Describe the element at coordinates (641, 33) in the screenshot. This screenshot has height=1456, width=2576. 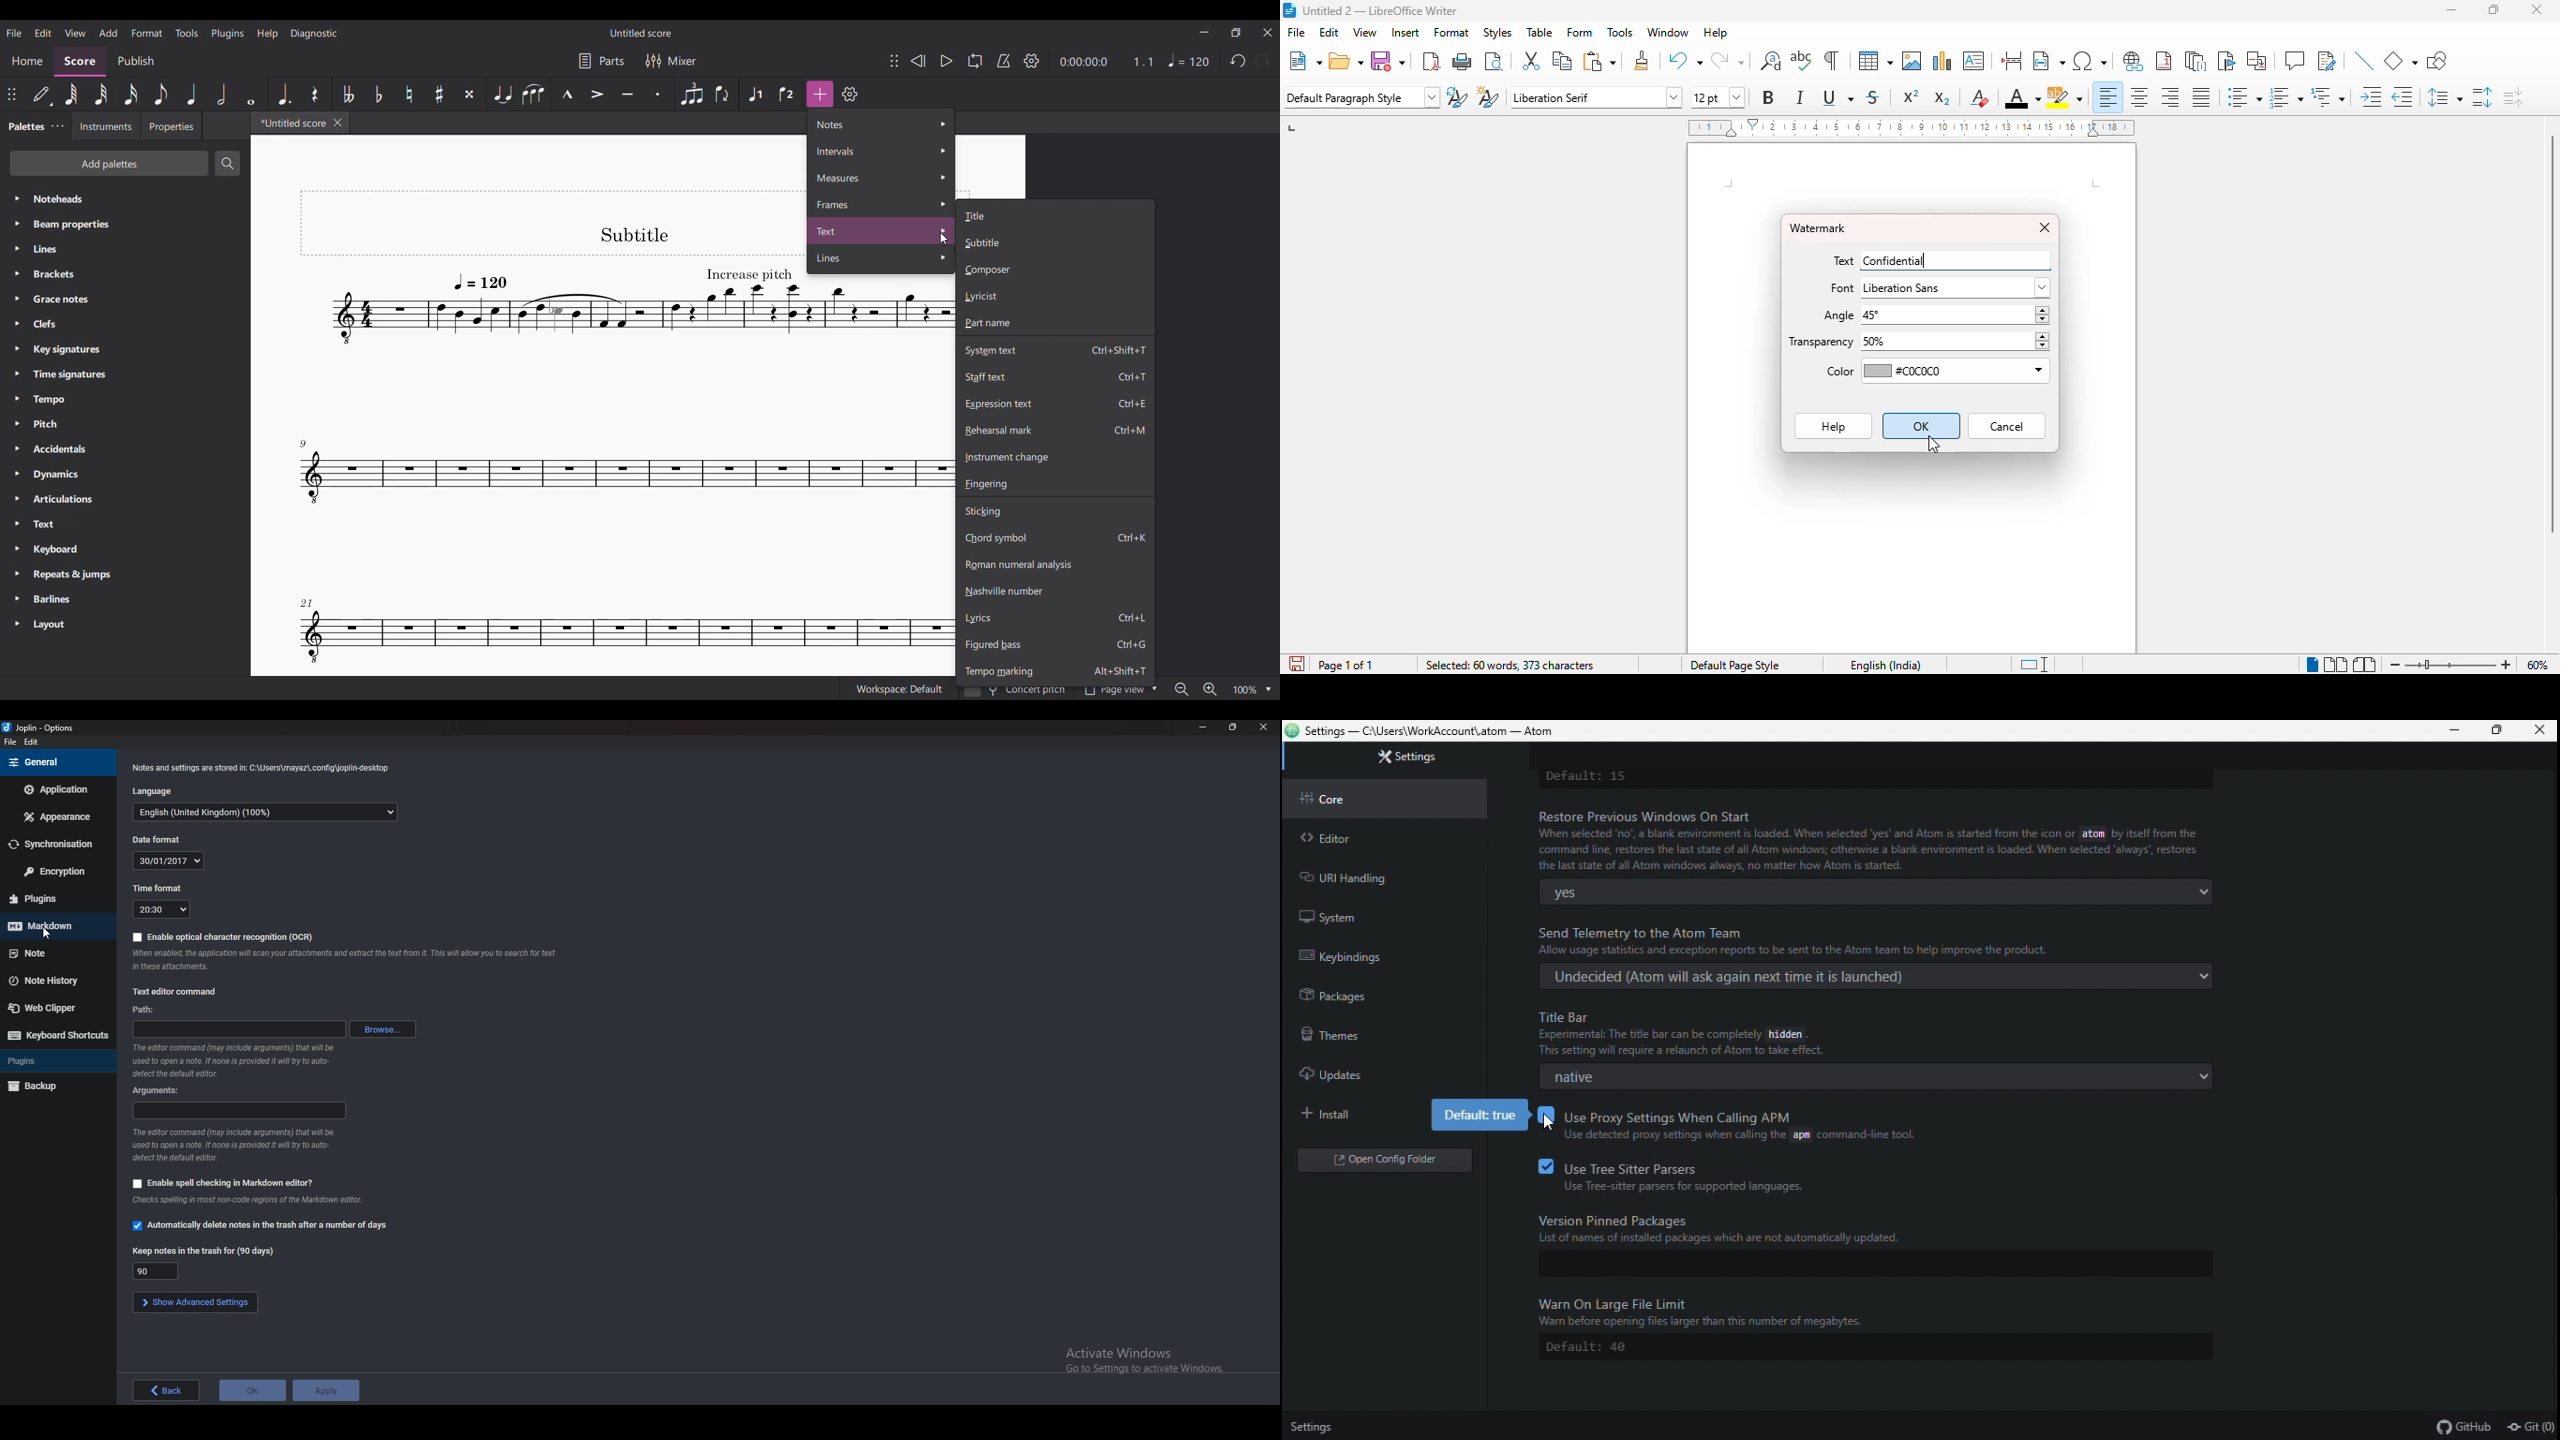
I see `Untitled score` at that location.